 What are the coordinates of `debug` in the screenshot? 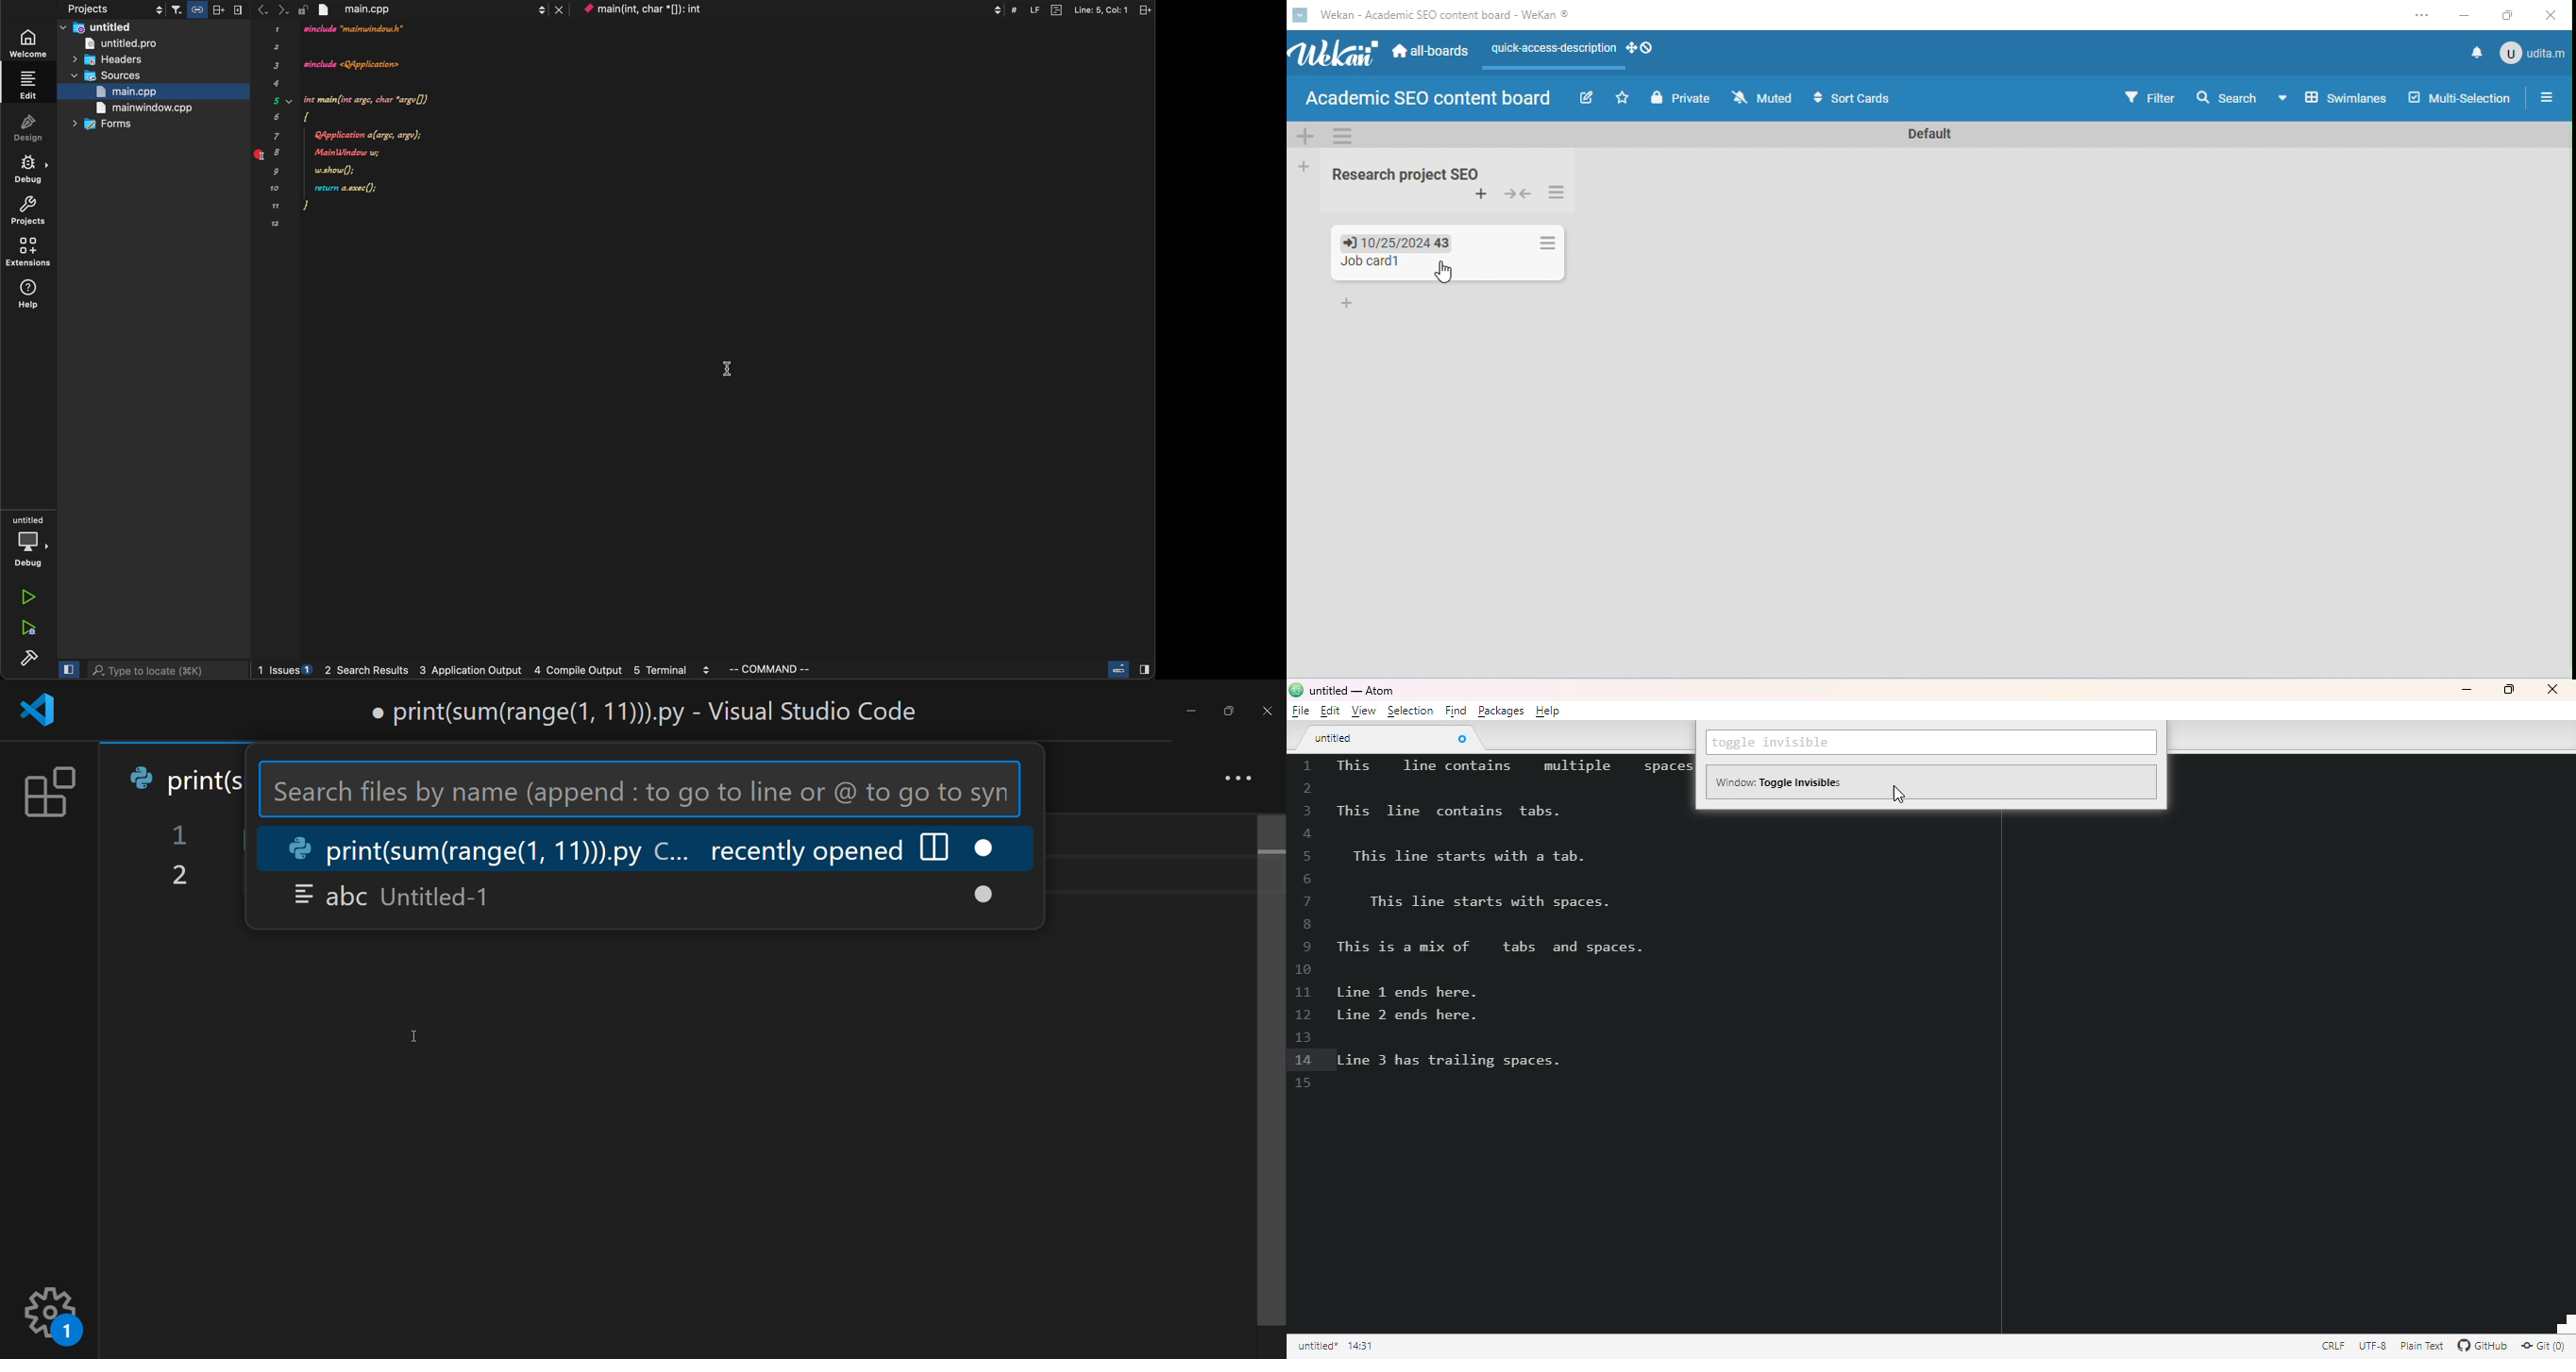 It's located at (28, 541).